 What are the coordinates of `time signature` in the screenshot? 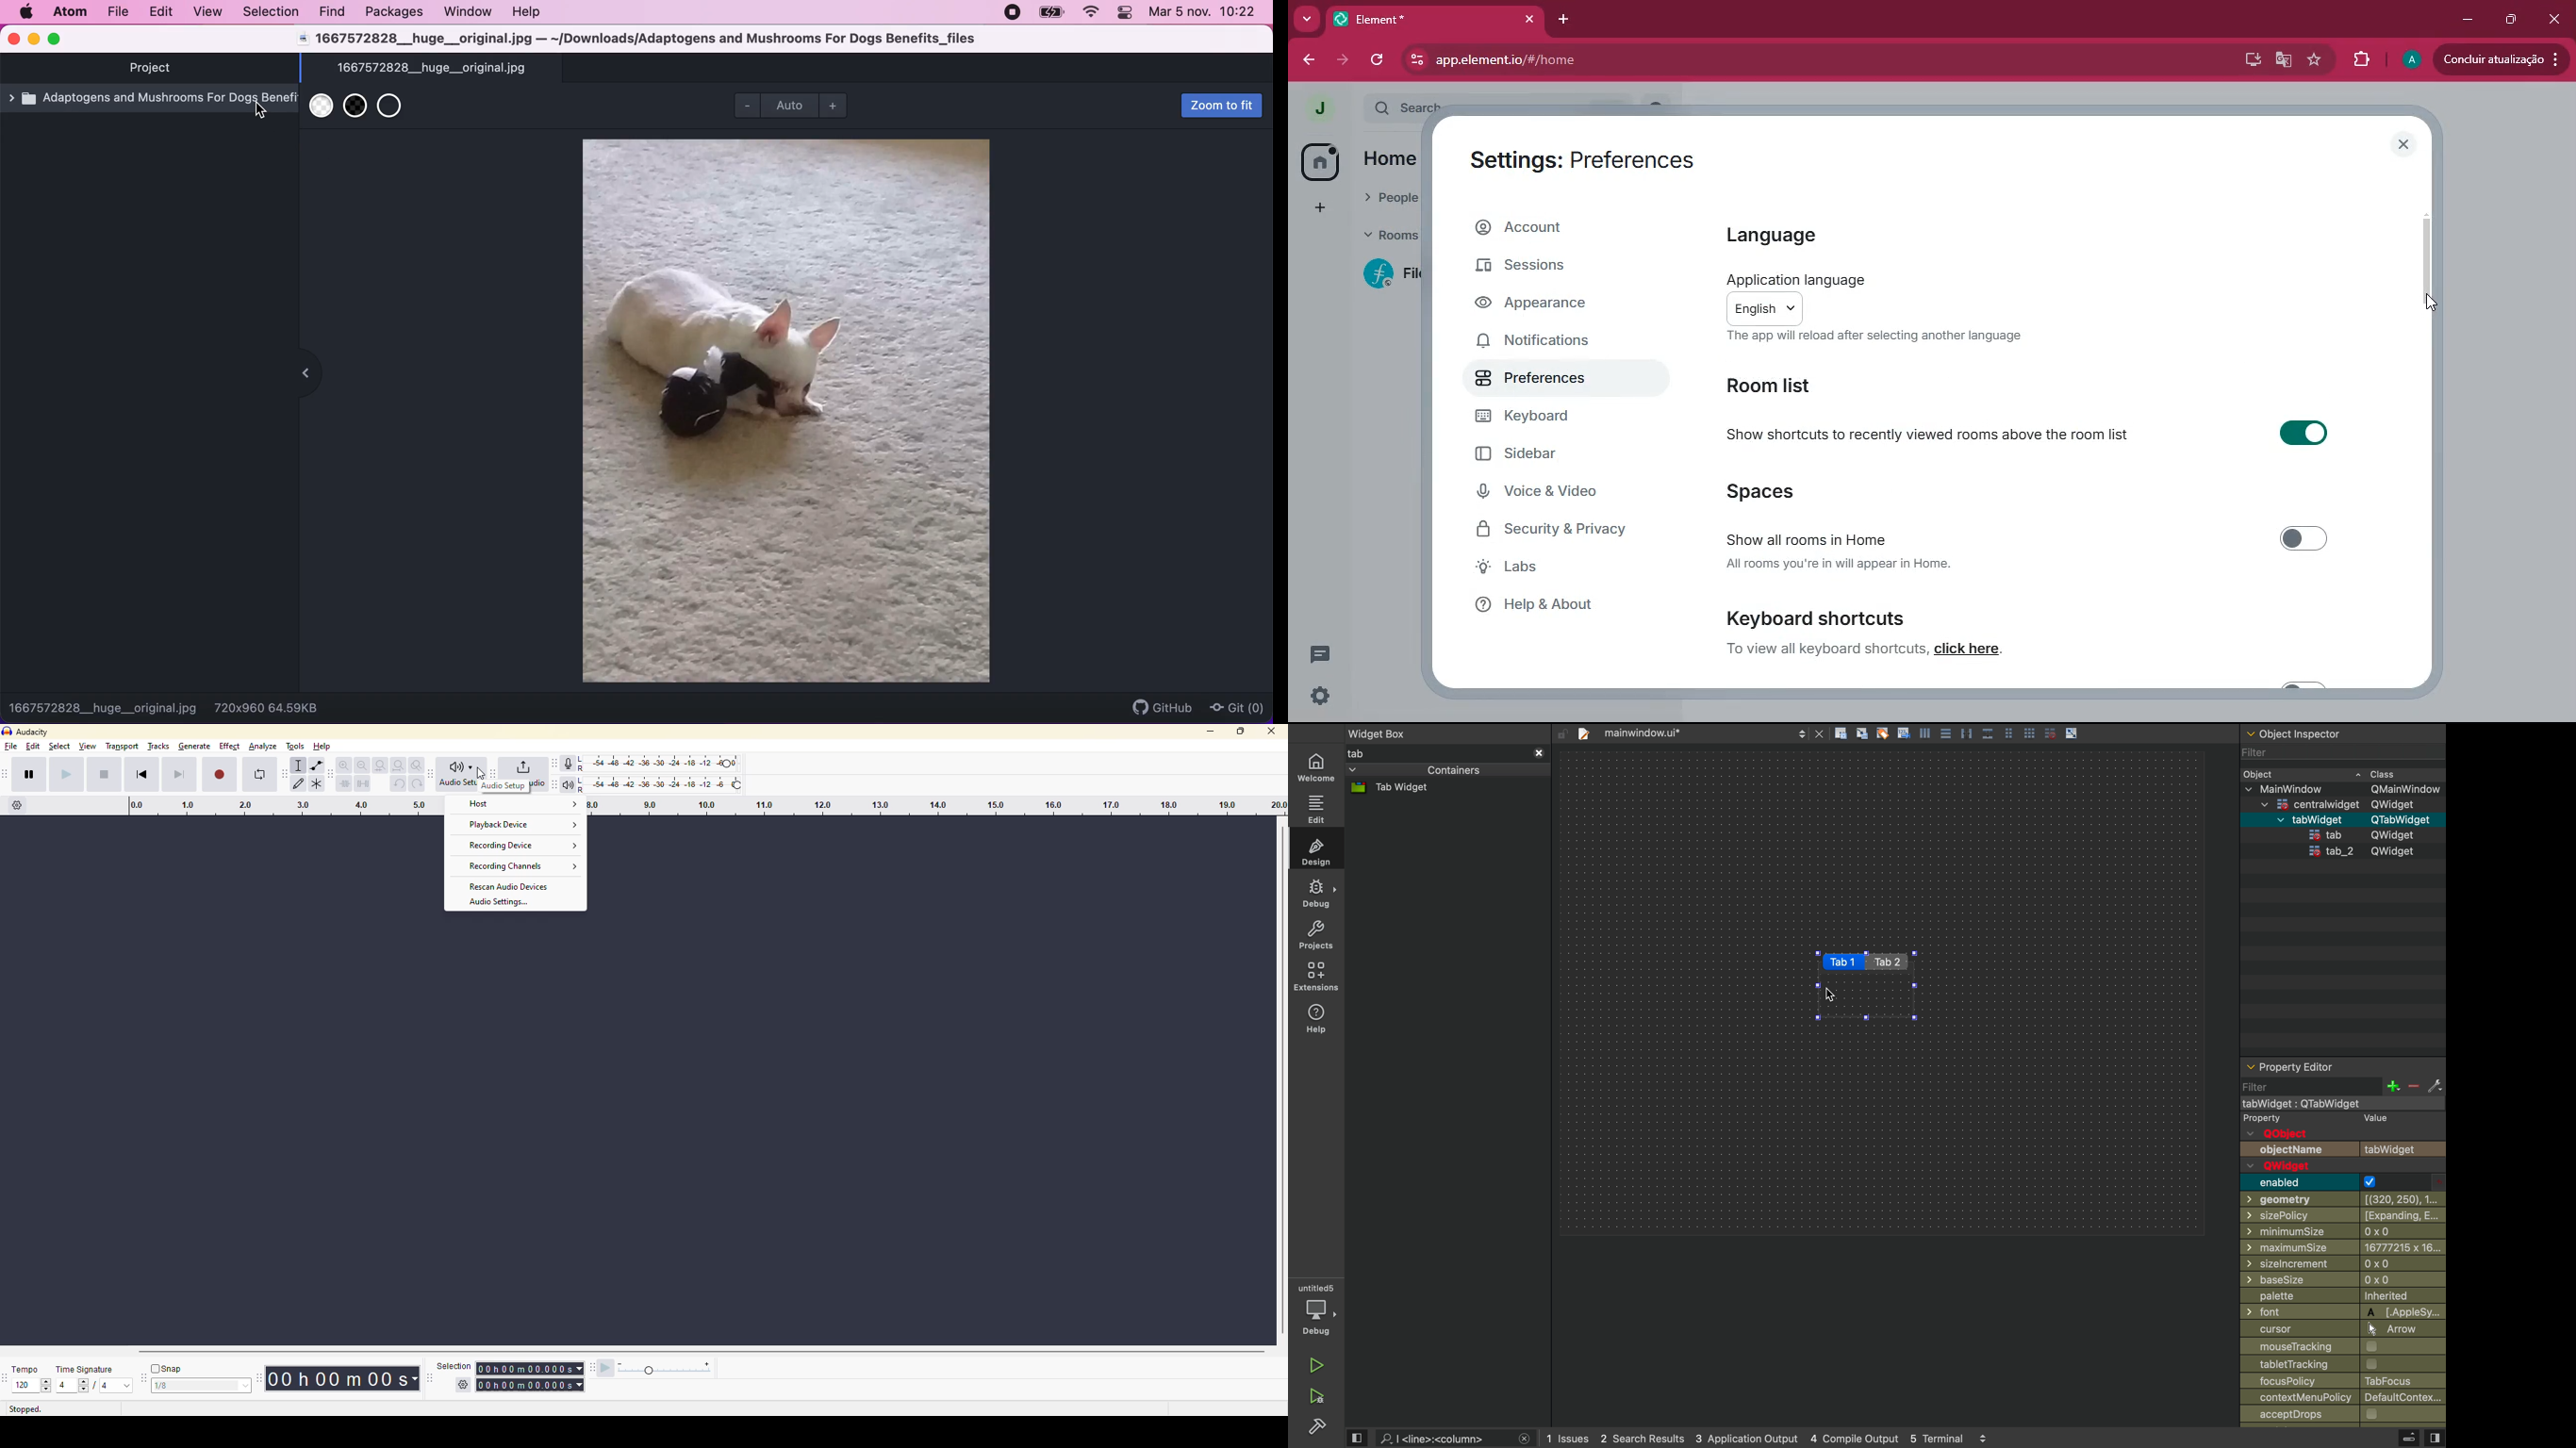 It's located at (83, 1367).